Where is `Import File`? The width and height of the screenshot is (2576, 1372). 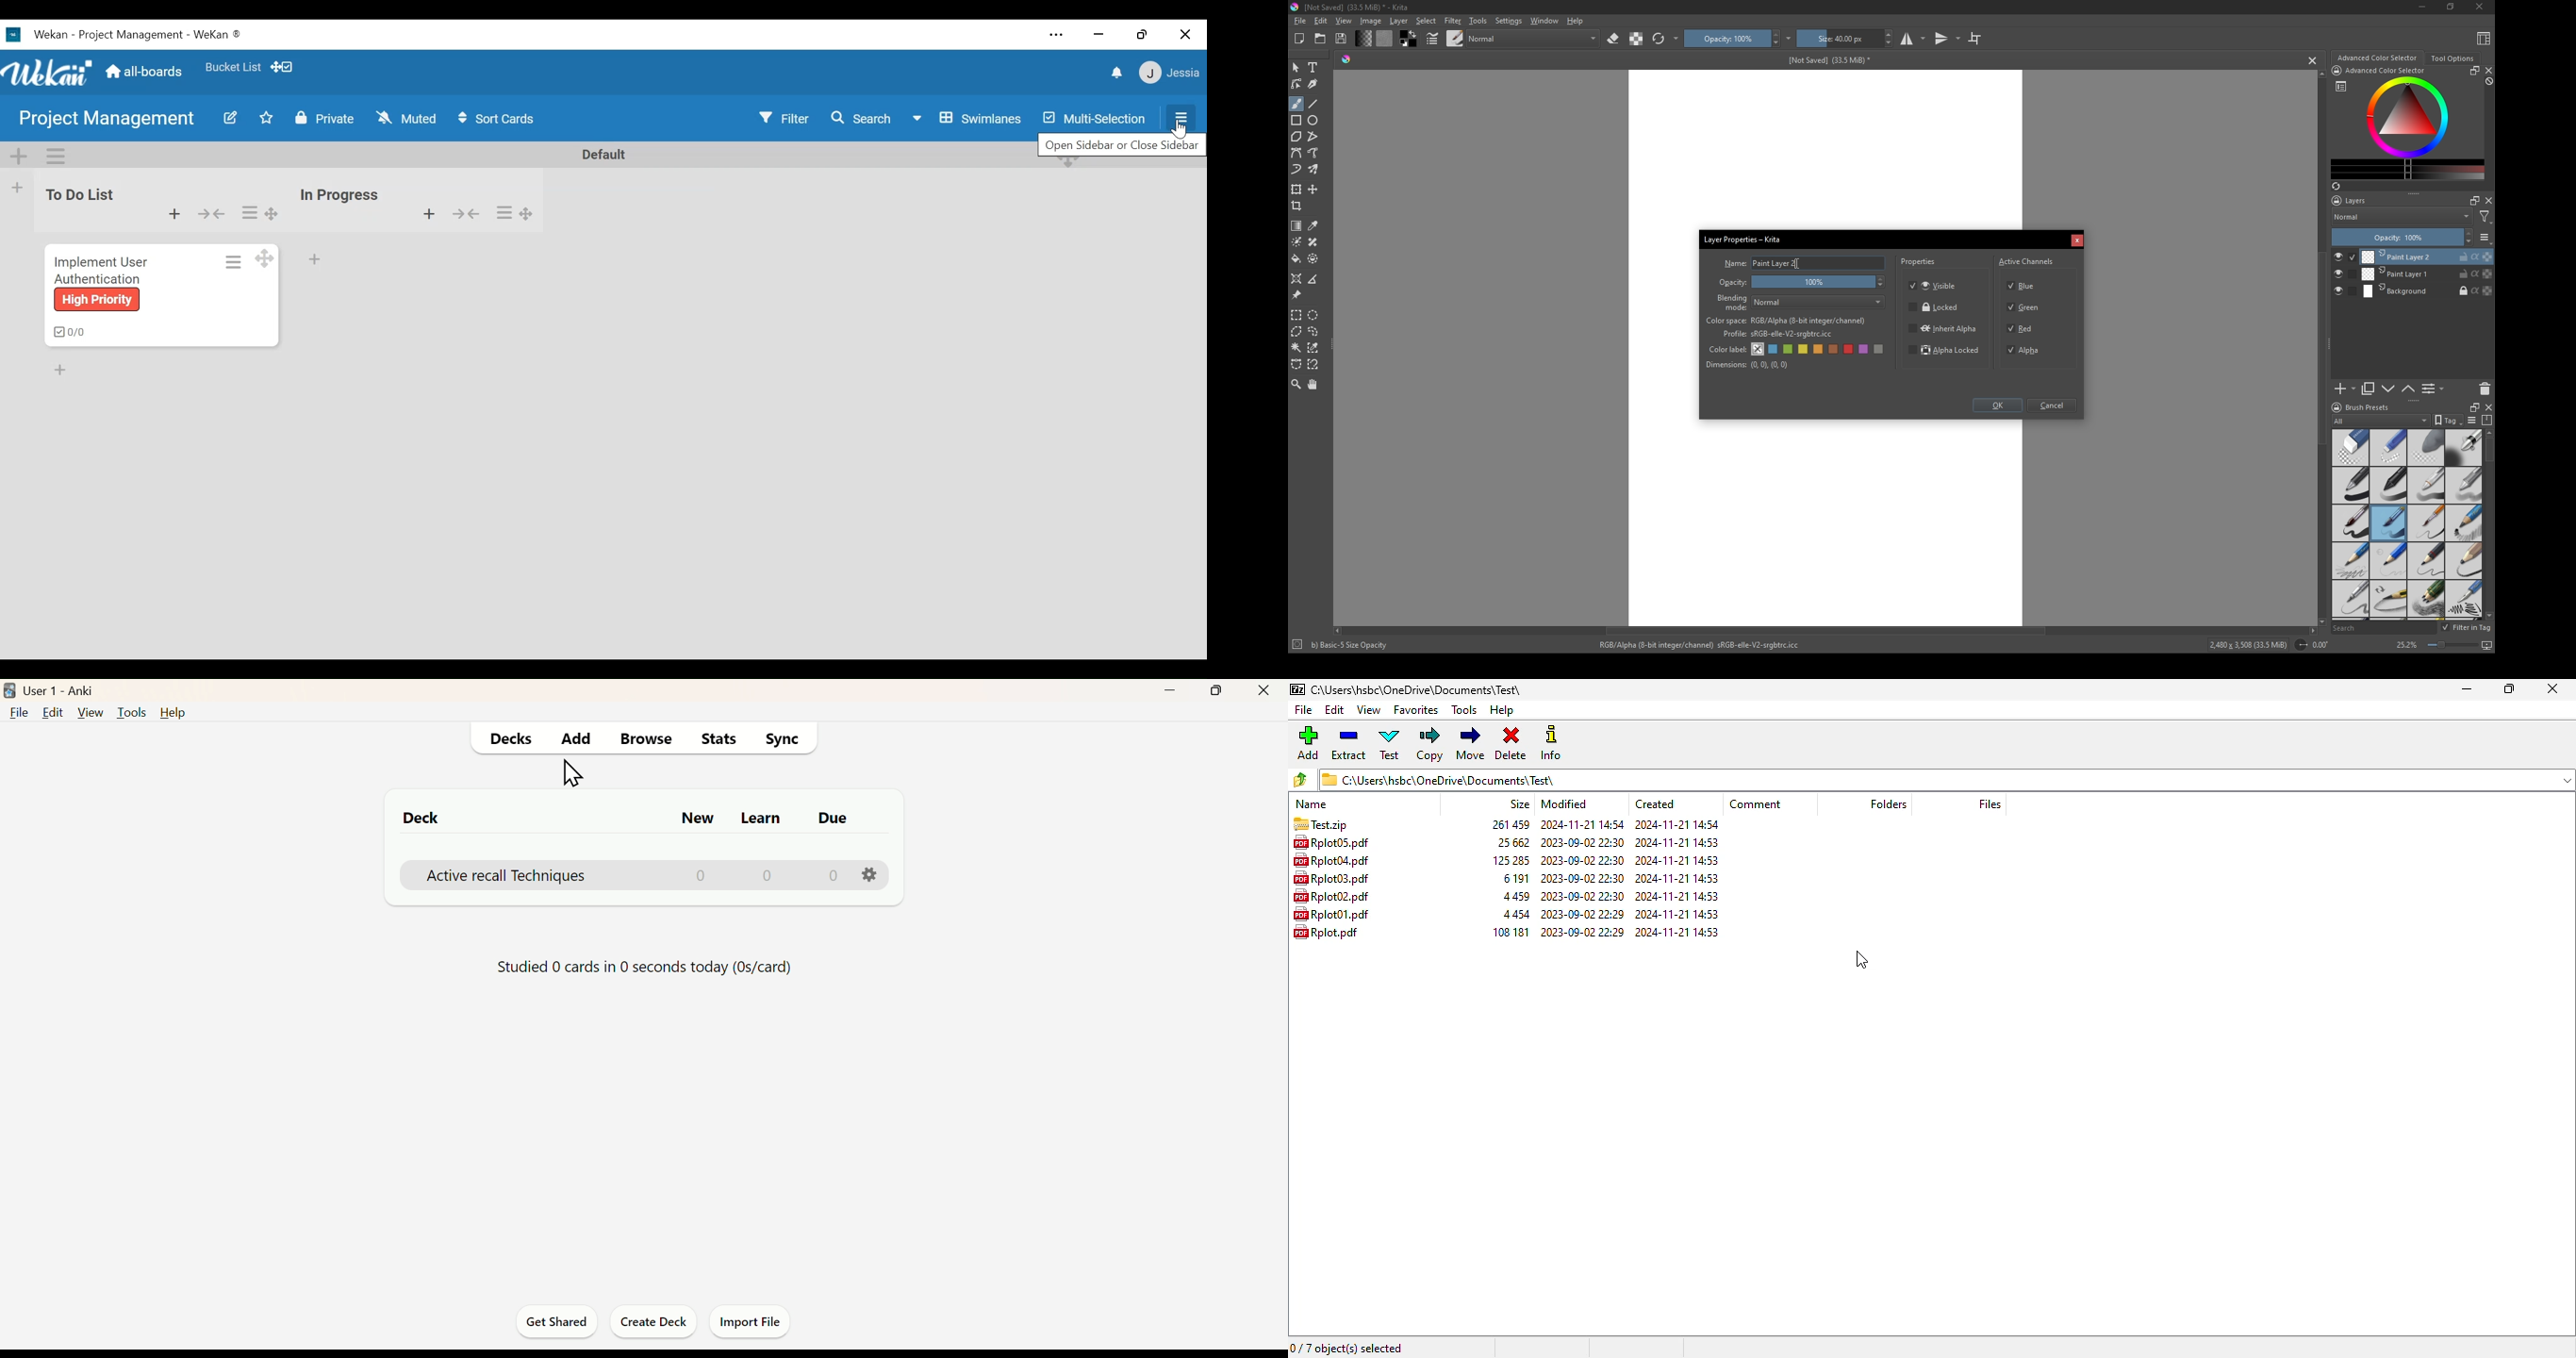
Import File is located at coordinates (753, 1322).